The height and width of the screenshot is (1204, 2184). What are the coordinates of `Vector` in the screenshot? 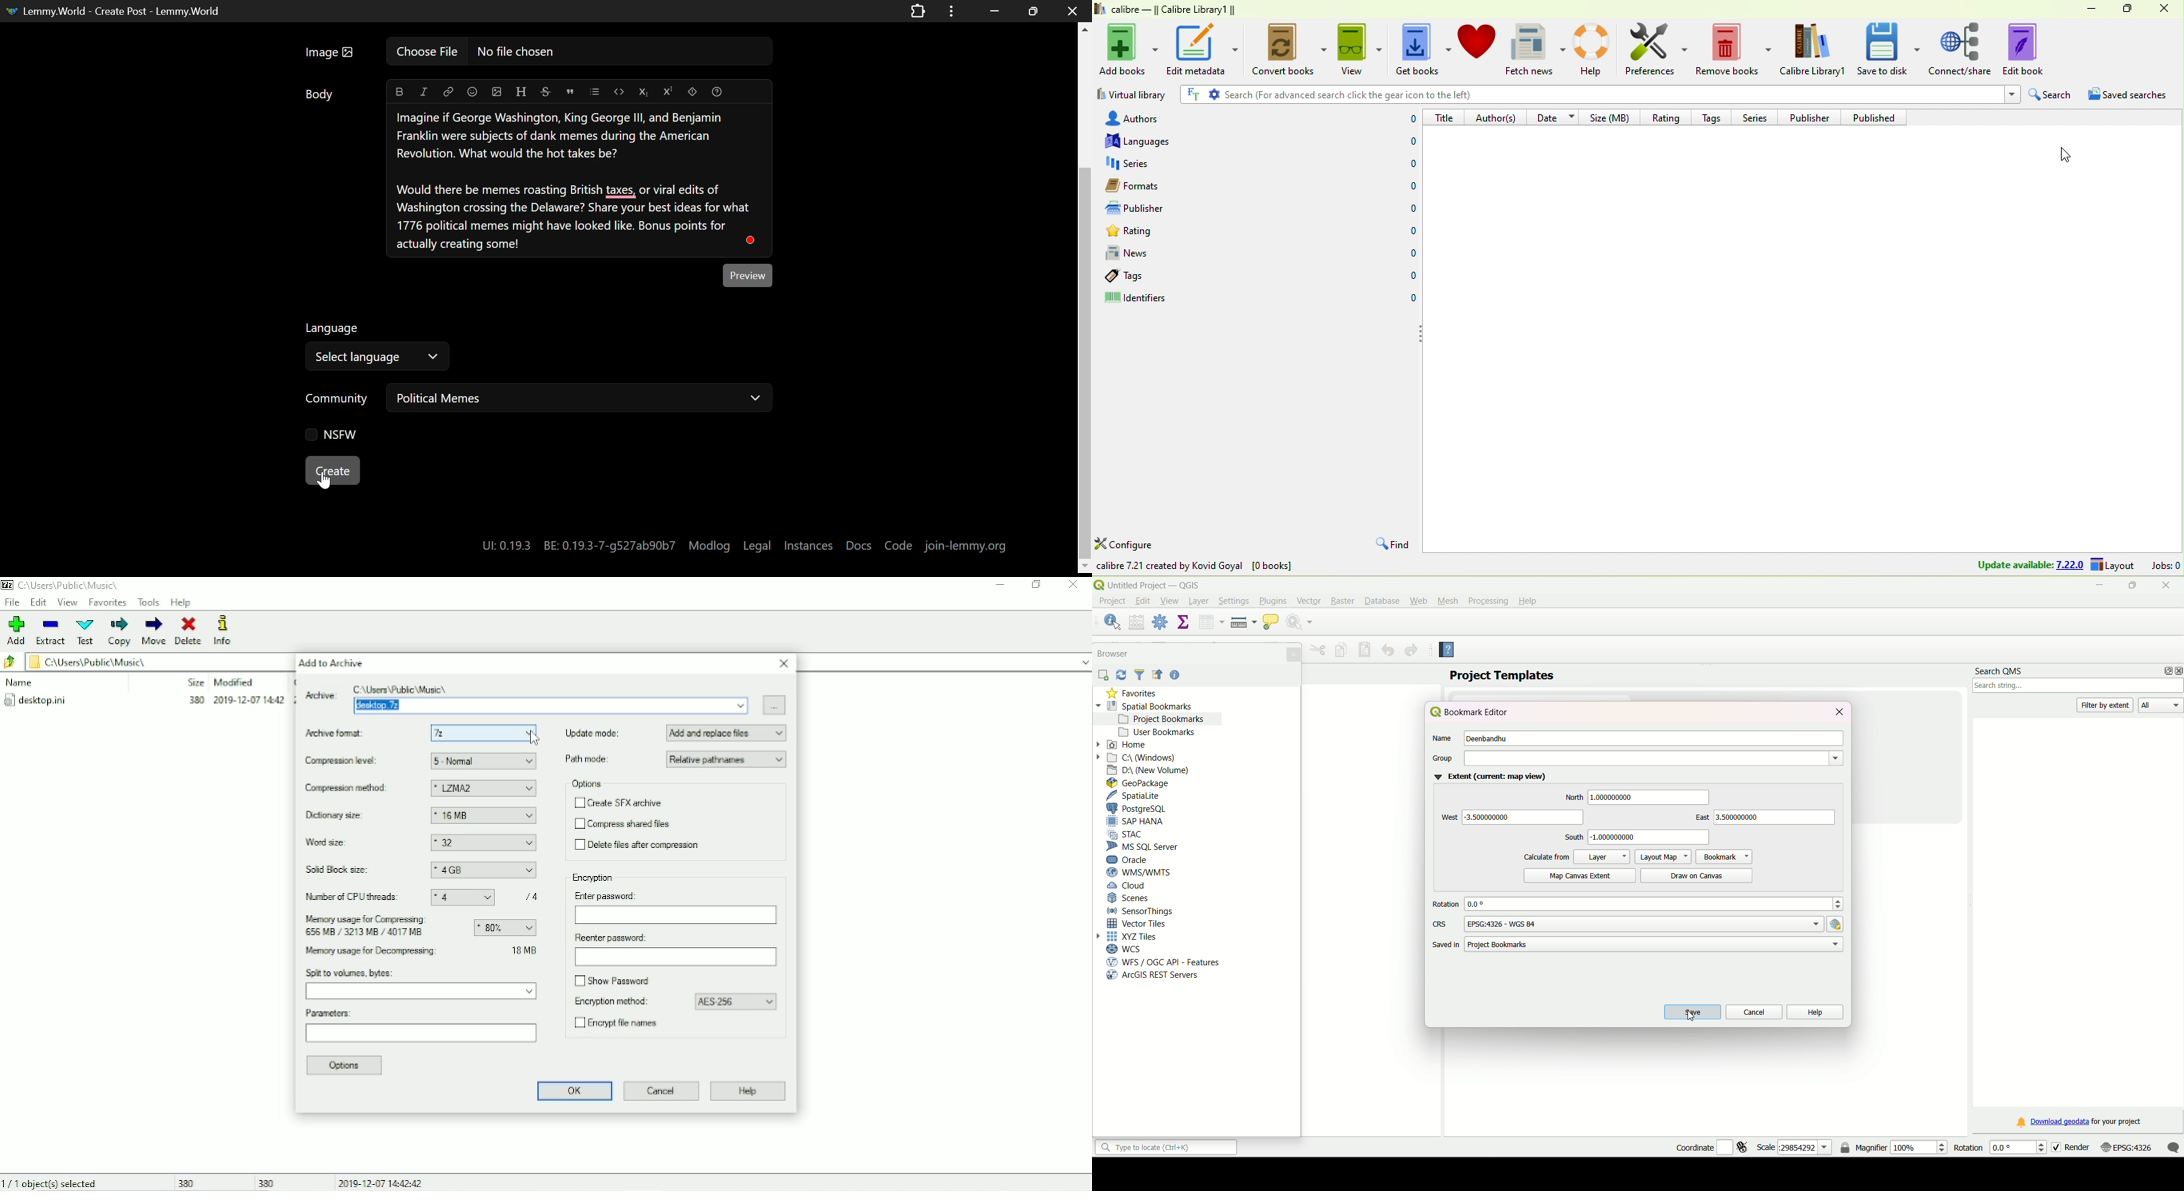 It's located at (1309, 599).